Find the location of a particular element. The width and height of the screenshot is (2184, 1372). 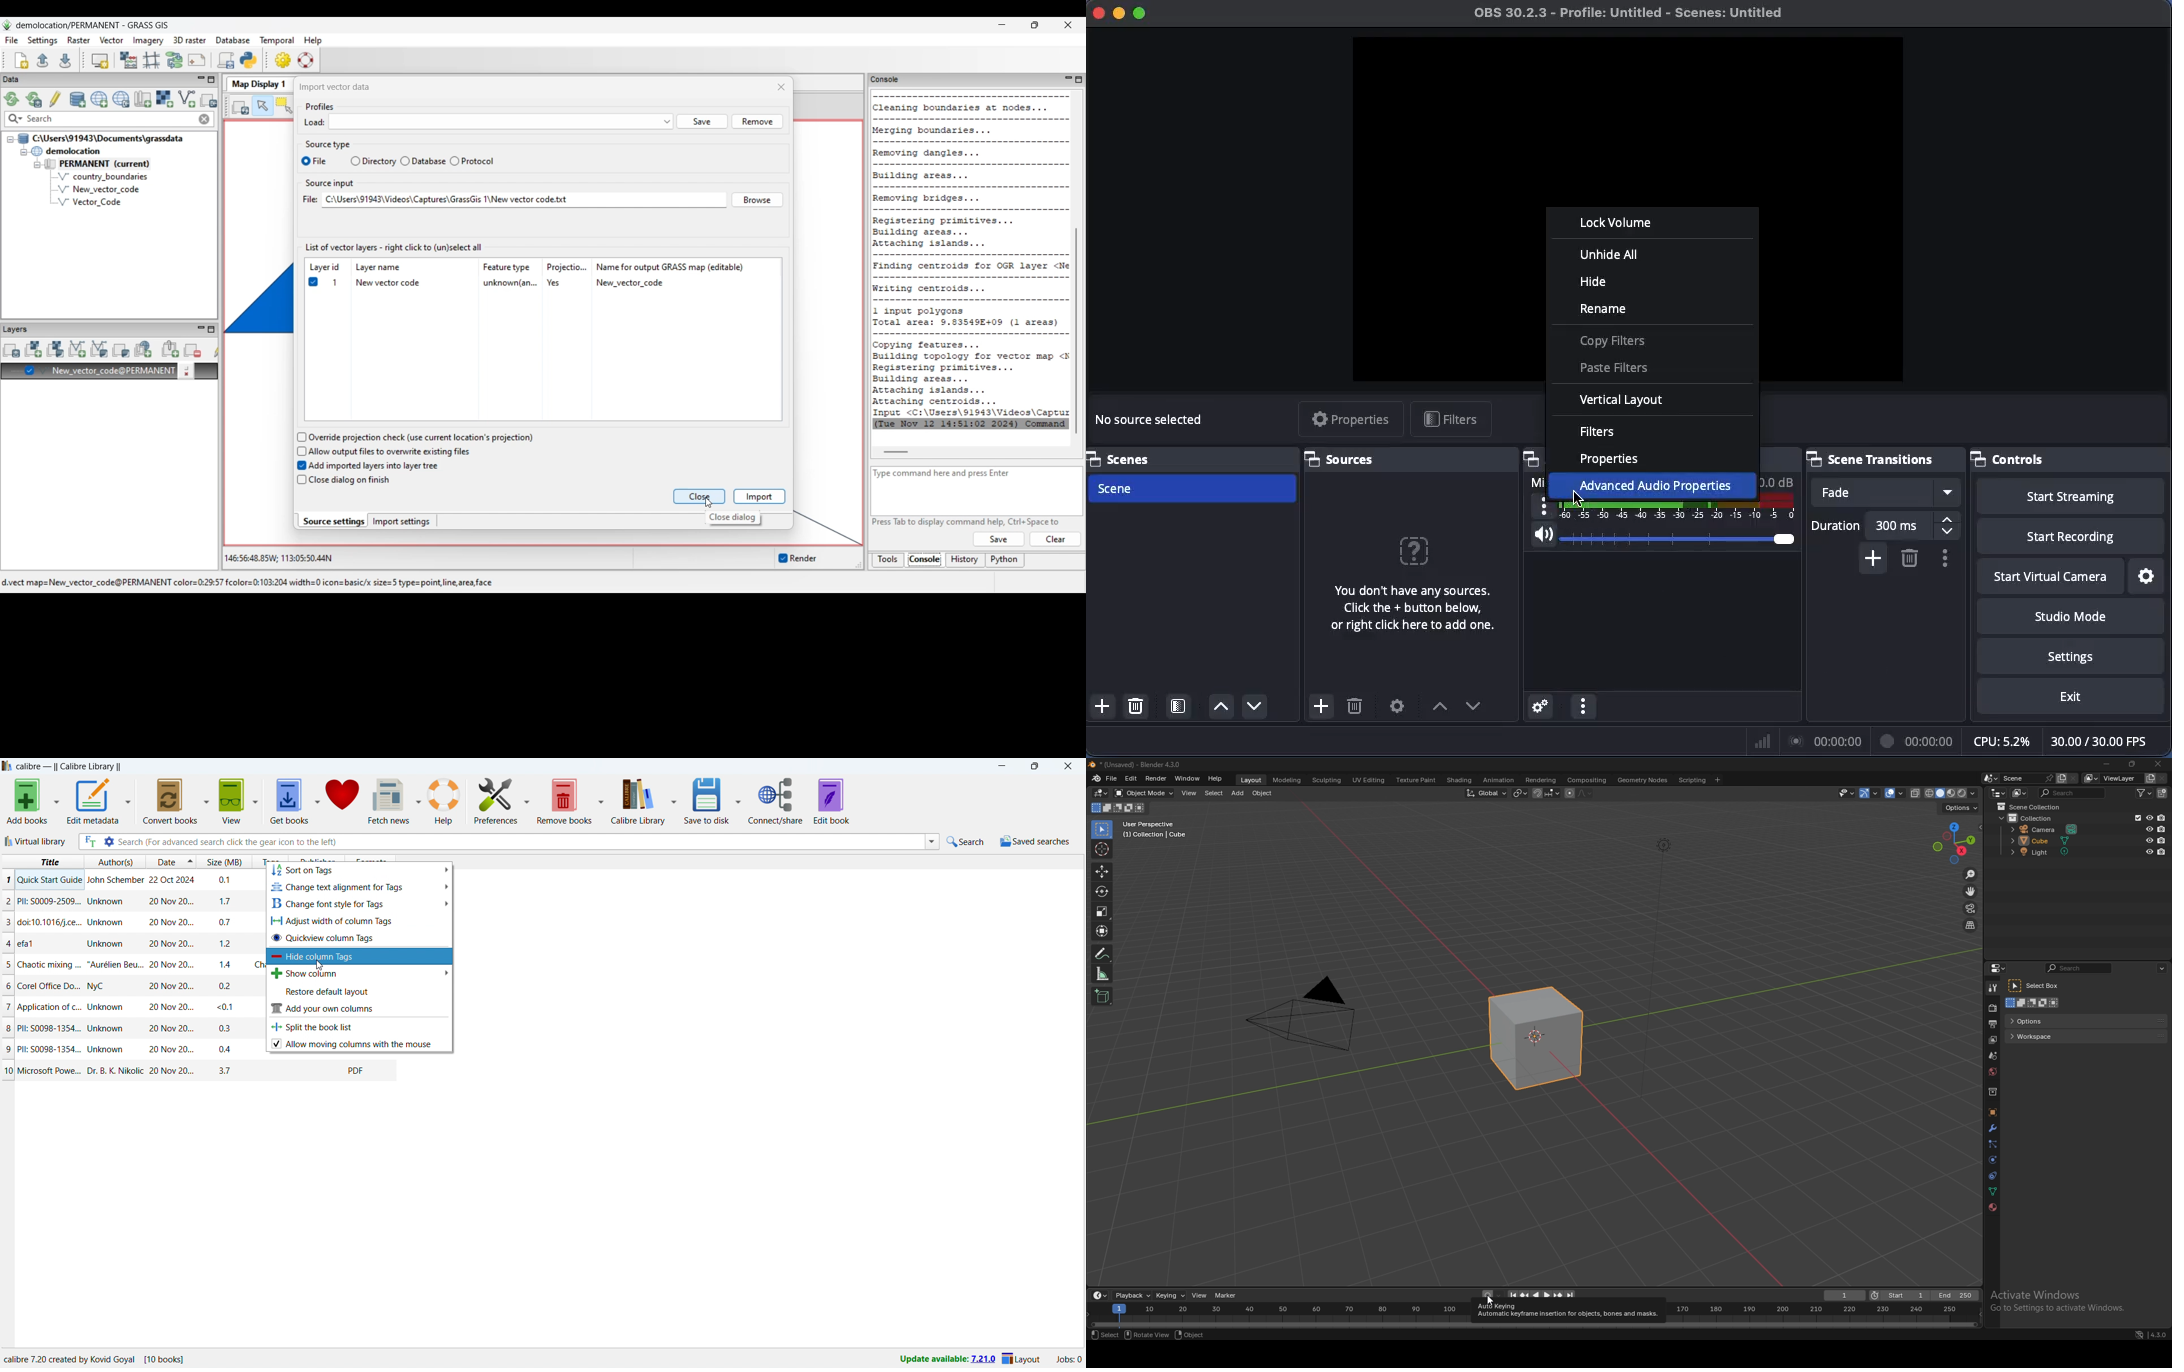

change text alignment for tags is located at coordinates (360, 886).